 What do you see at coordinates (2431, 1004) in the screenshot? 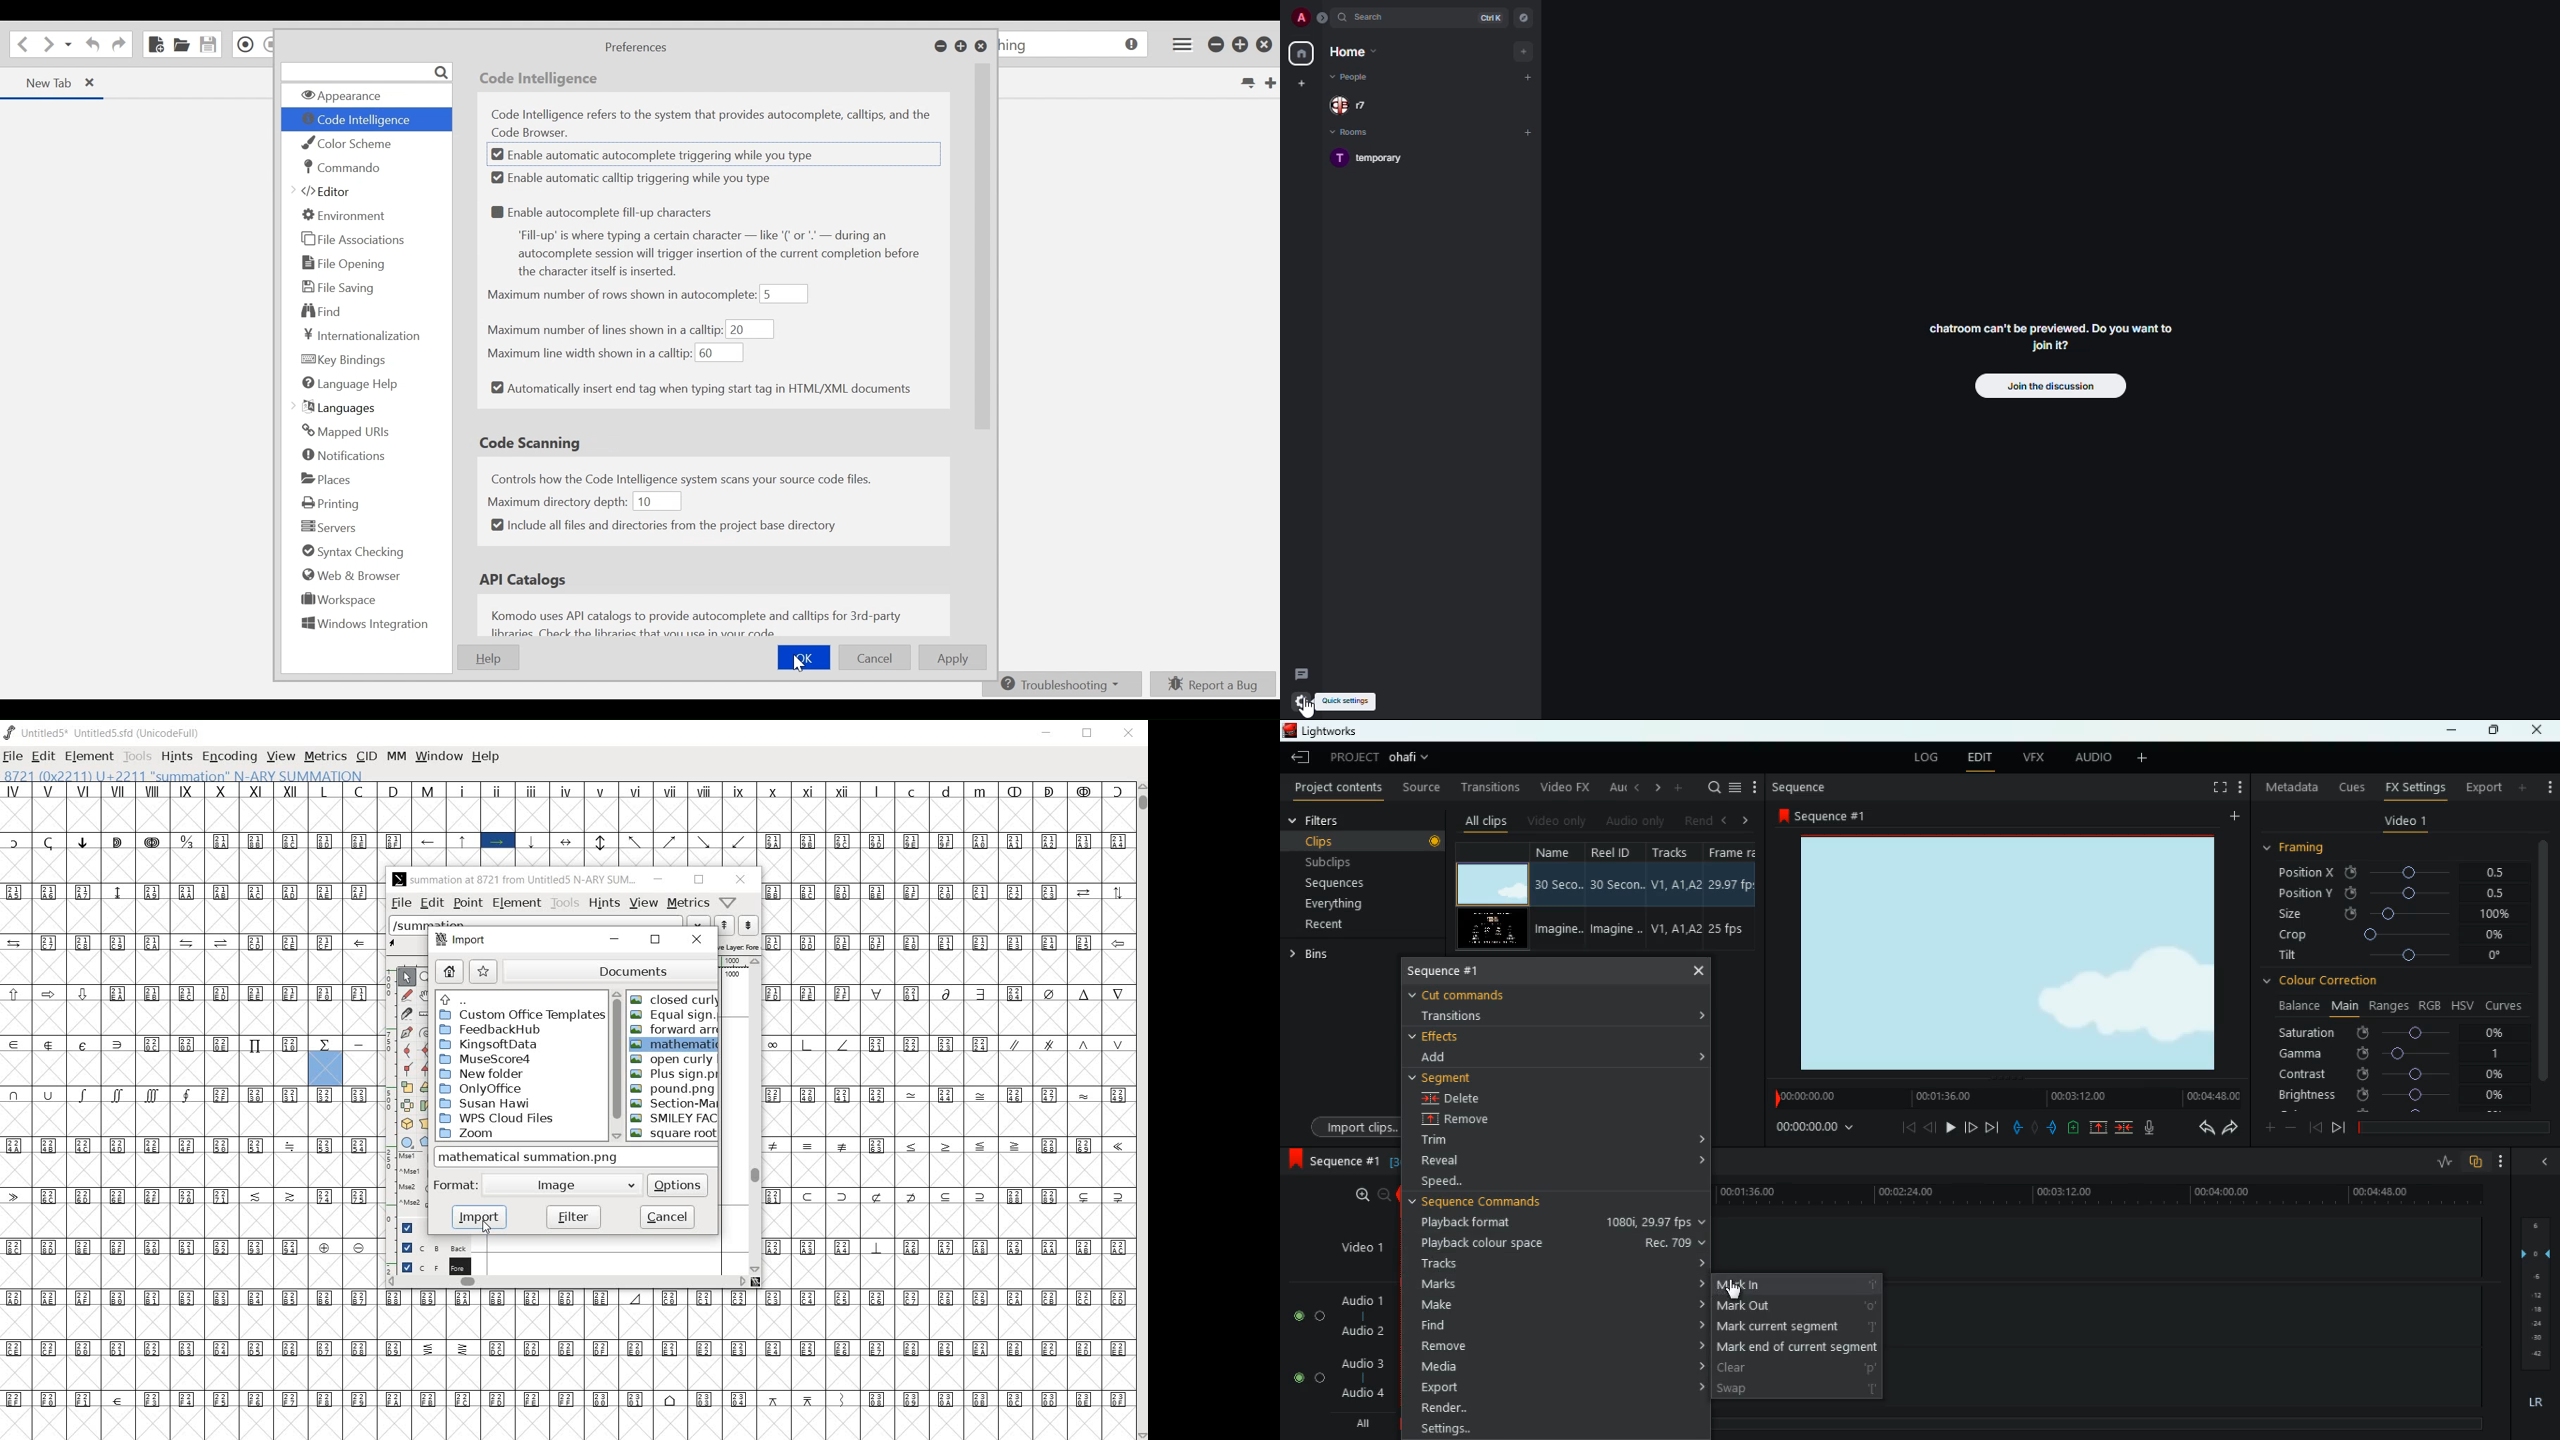
I see `rgb` at bounding box center [2431, 1004].